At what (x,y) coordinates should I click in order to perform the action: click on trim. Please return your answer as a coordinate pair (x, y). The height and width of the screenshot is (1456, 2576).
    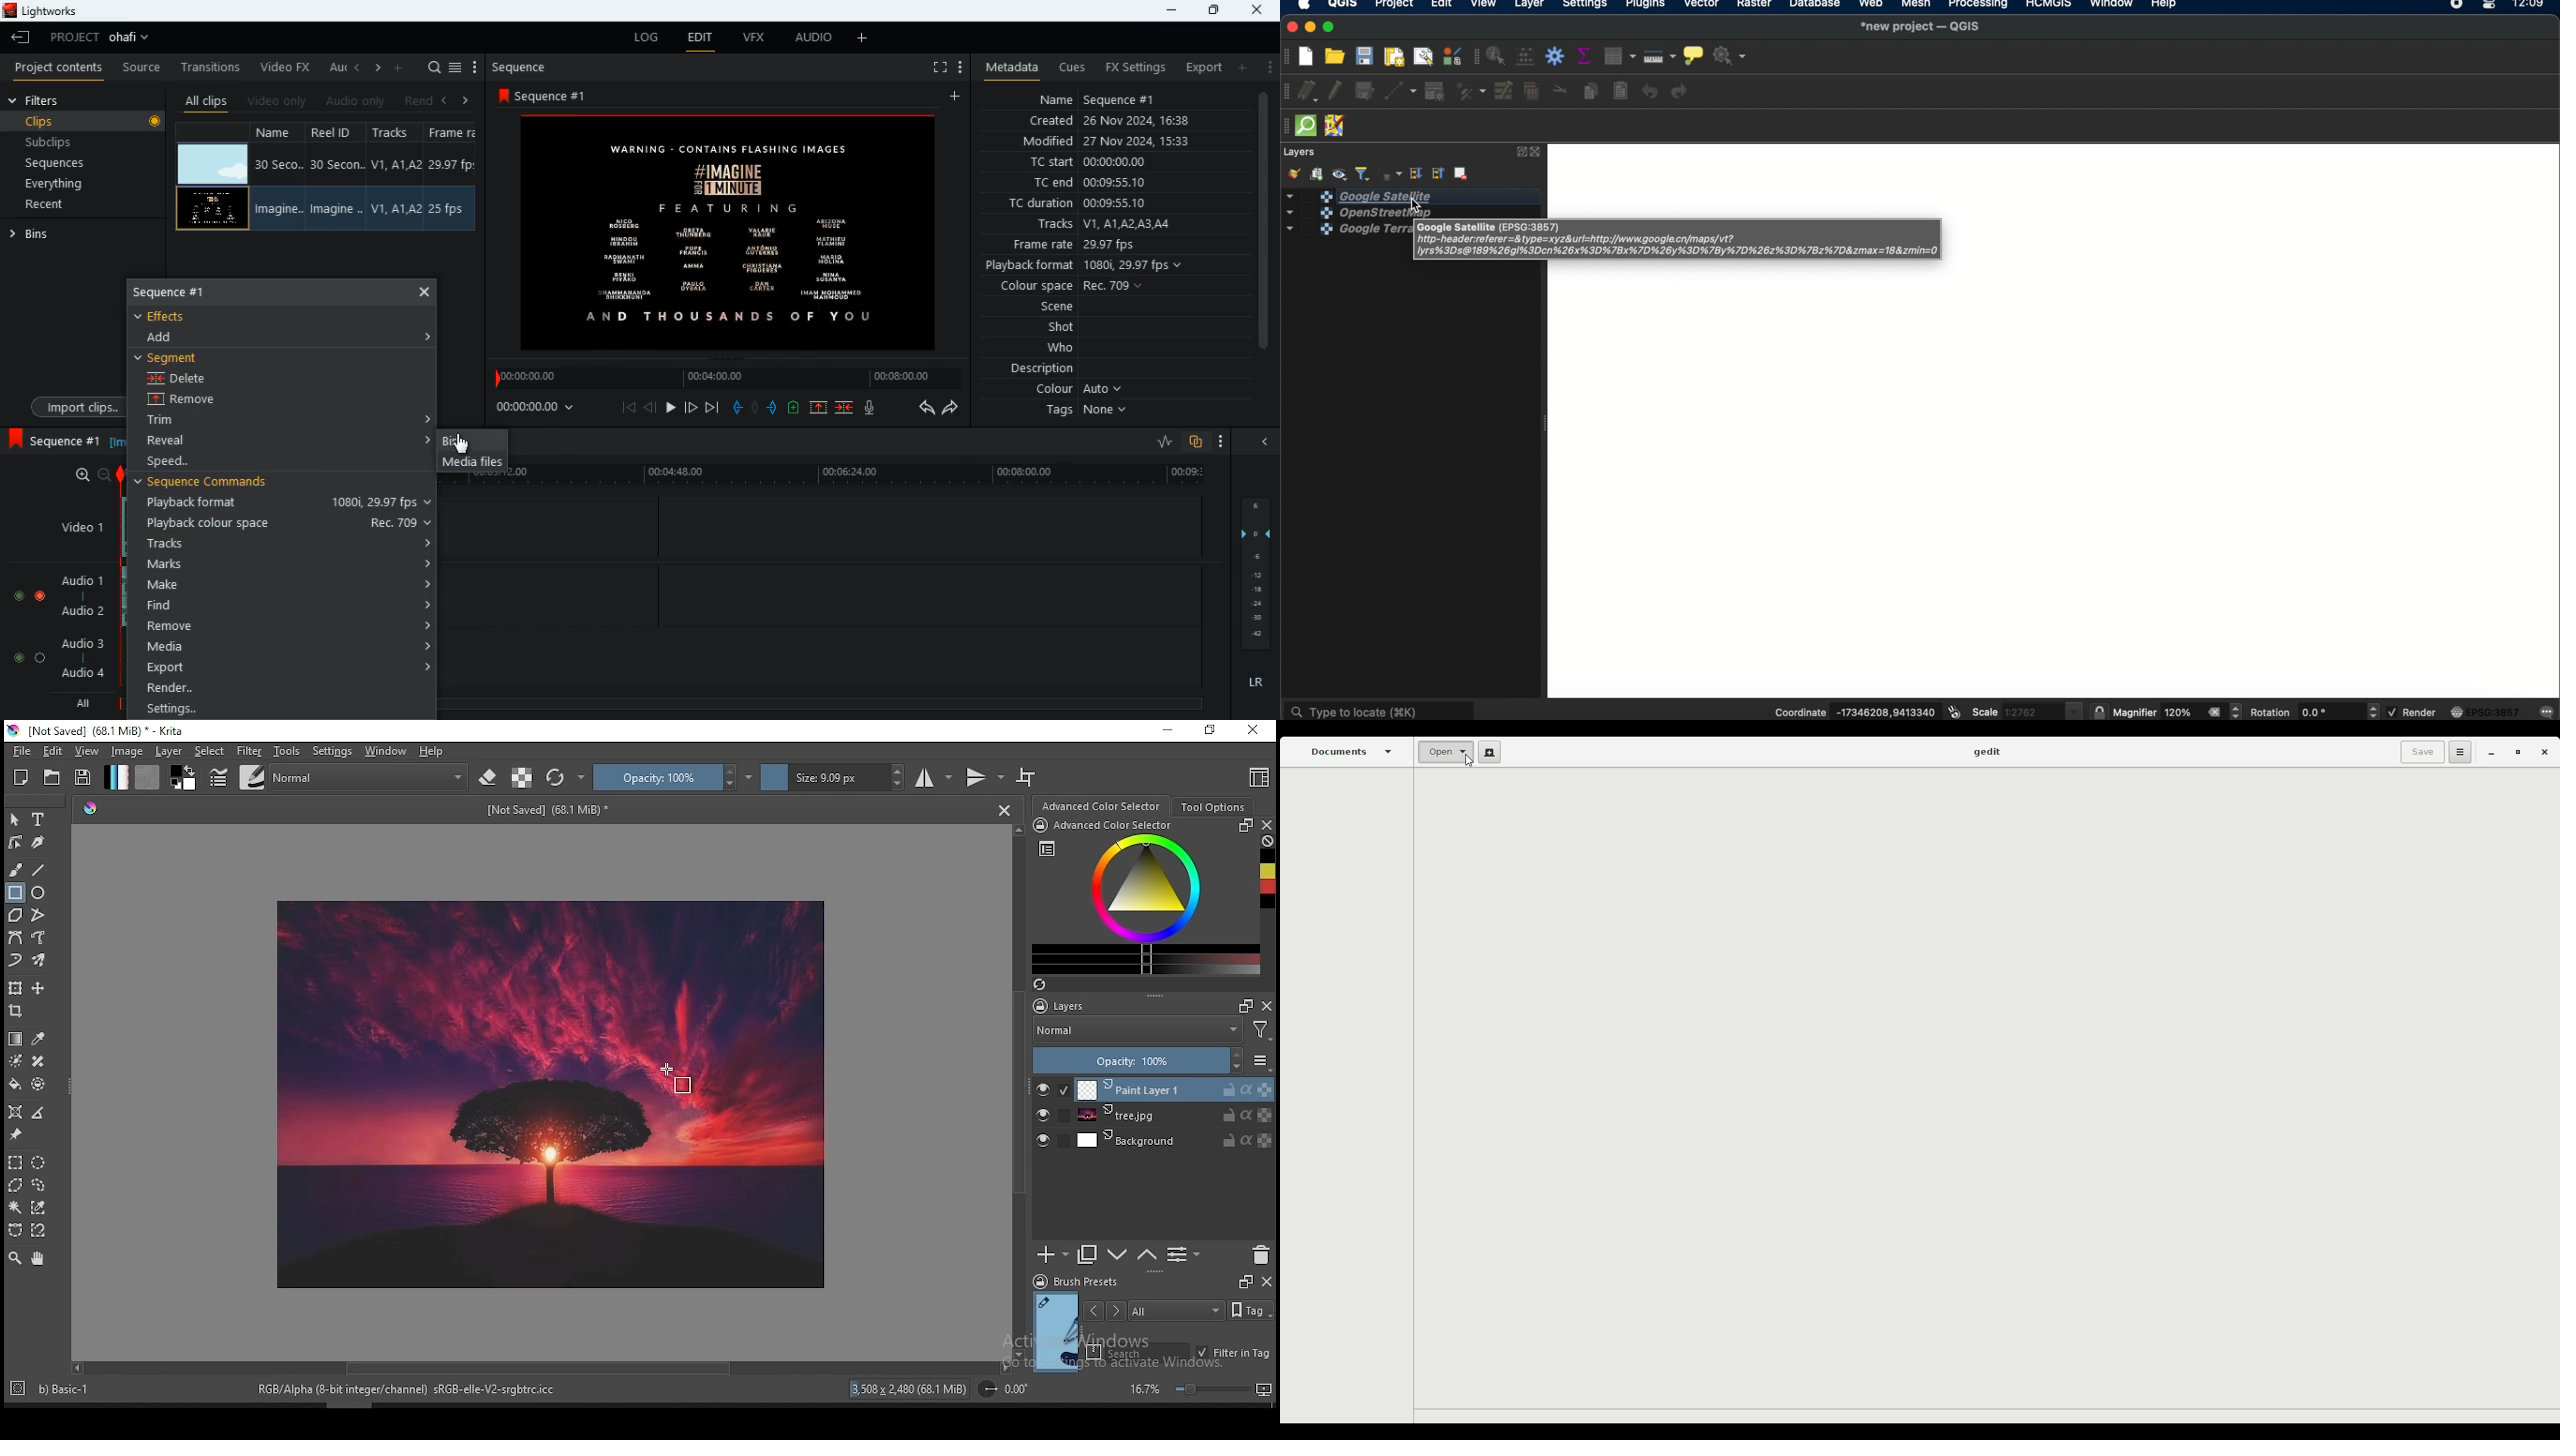
    Looking at the image, I should click on (180, 421).